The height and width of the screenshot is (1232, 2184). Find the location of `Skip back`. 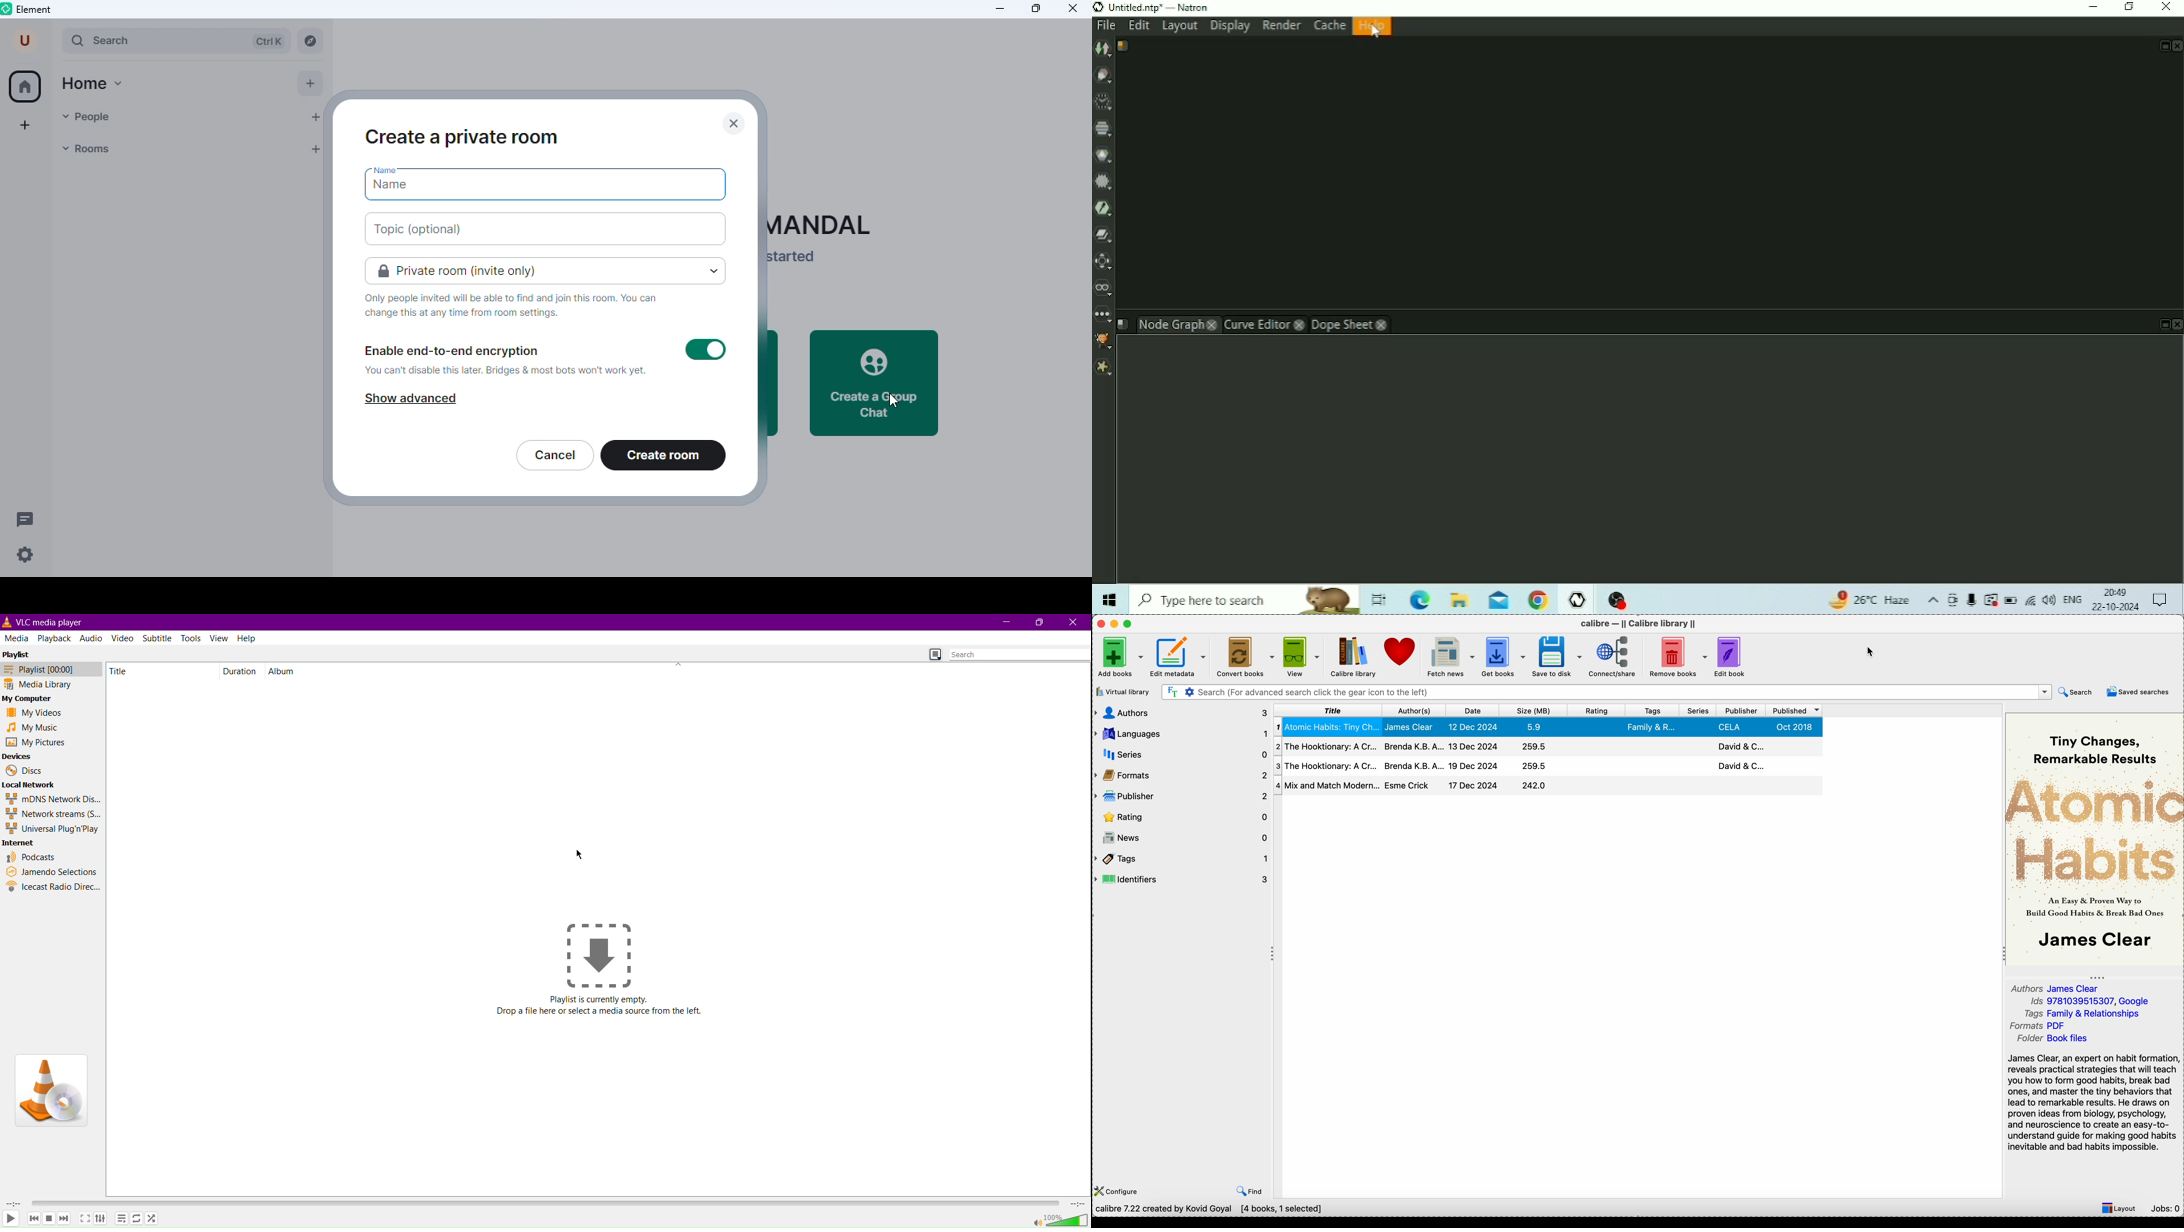

Skip back is located at coordinates (34, 1218).